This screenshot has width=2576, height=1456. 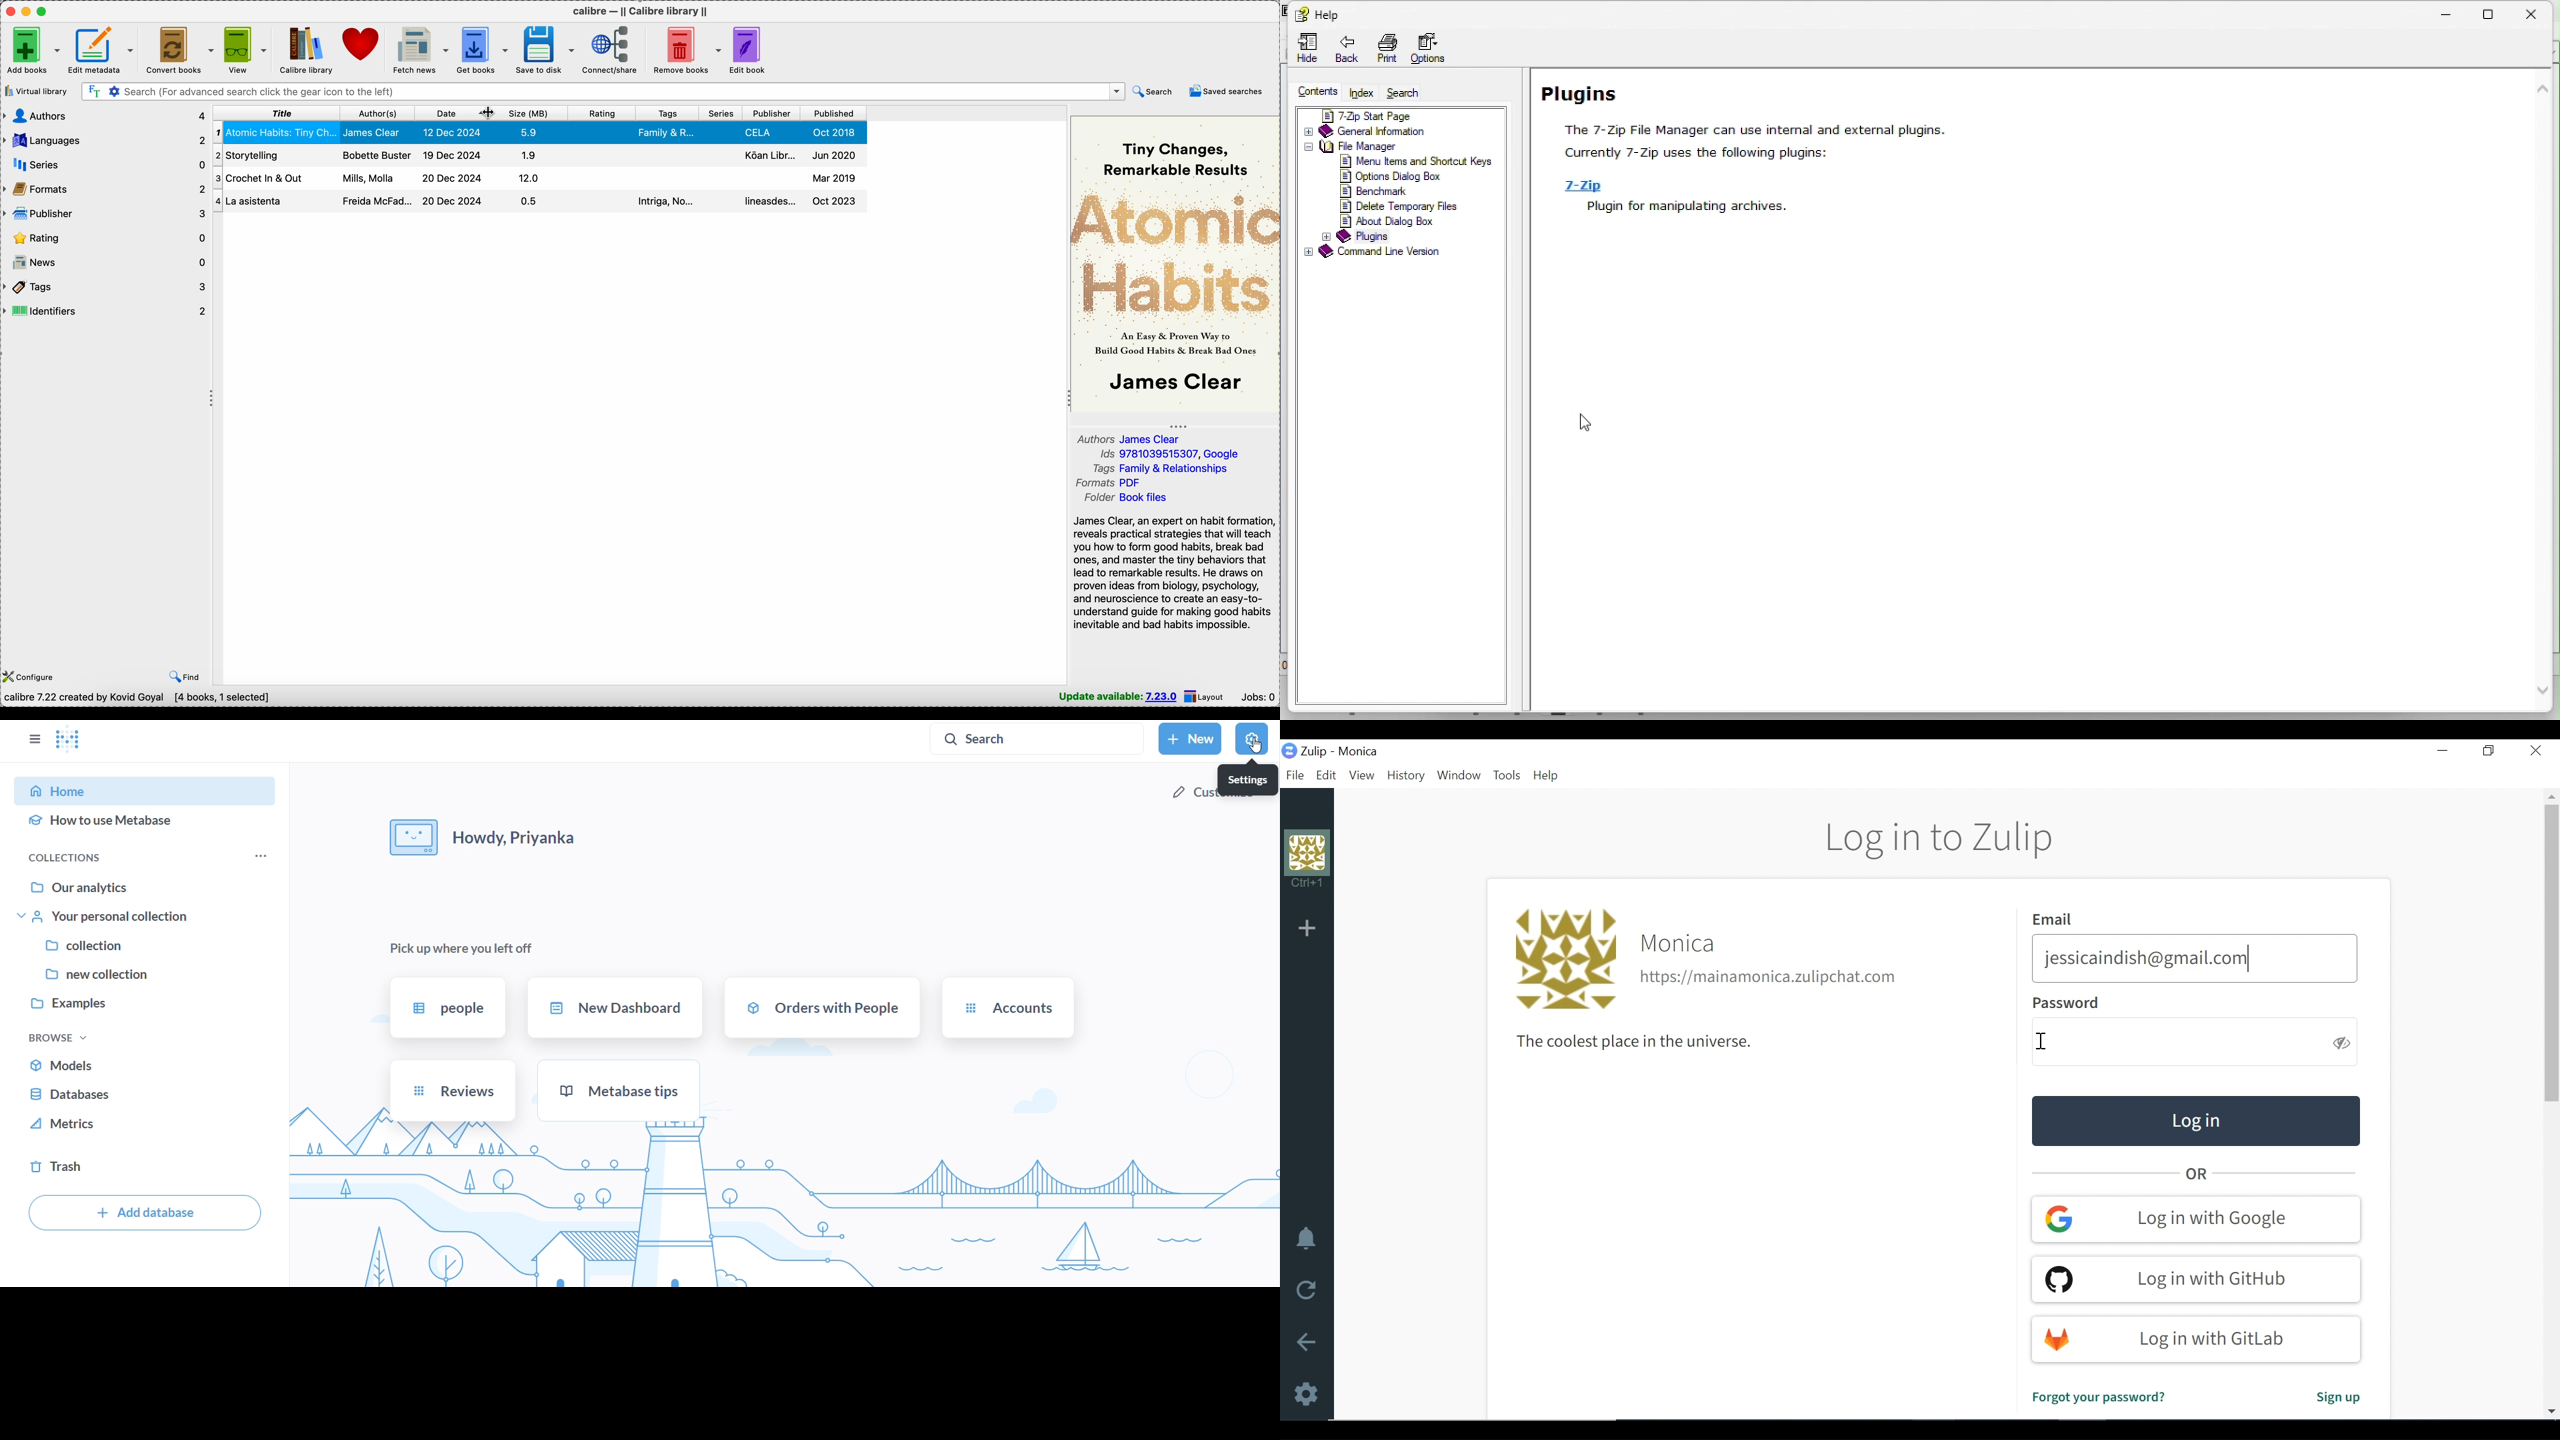 I want to click on cursor, so click(x=485, y=114).